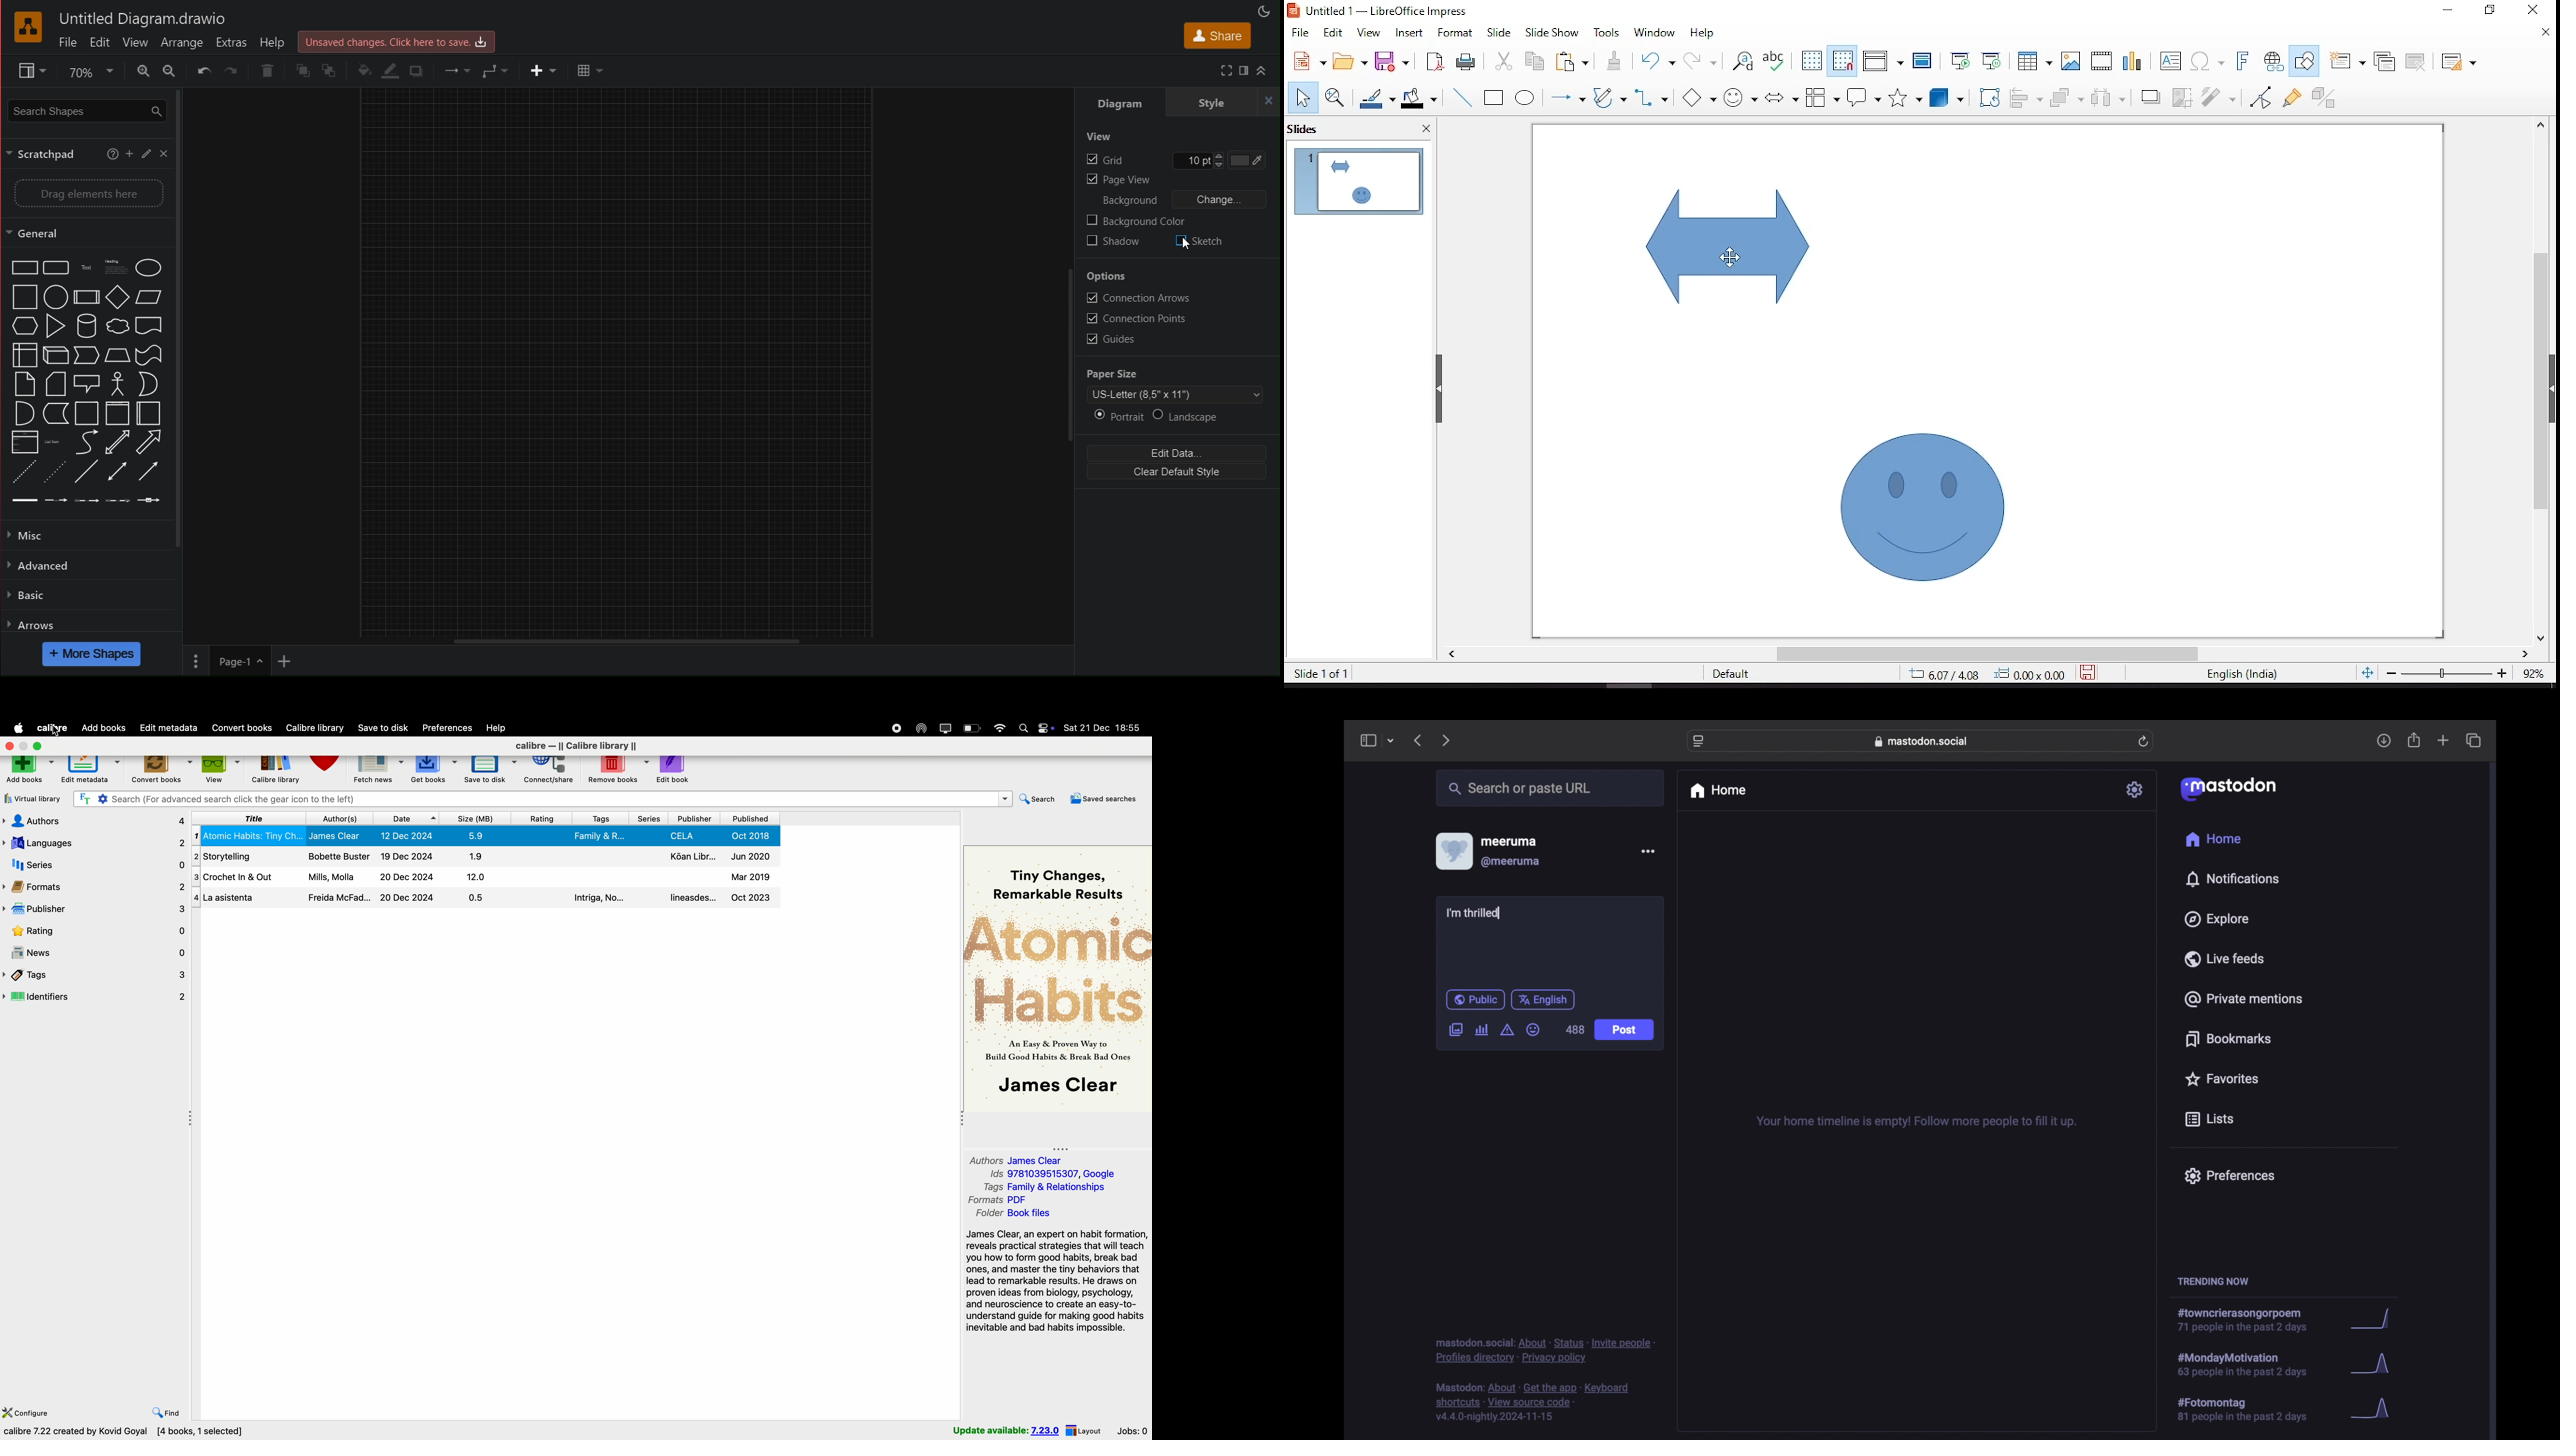  Describe the element at coordinates (118, 298) in the screenshot. I see `diamond` at that location.